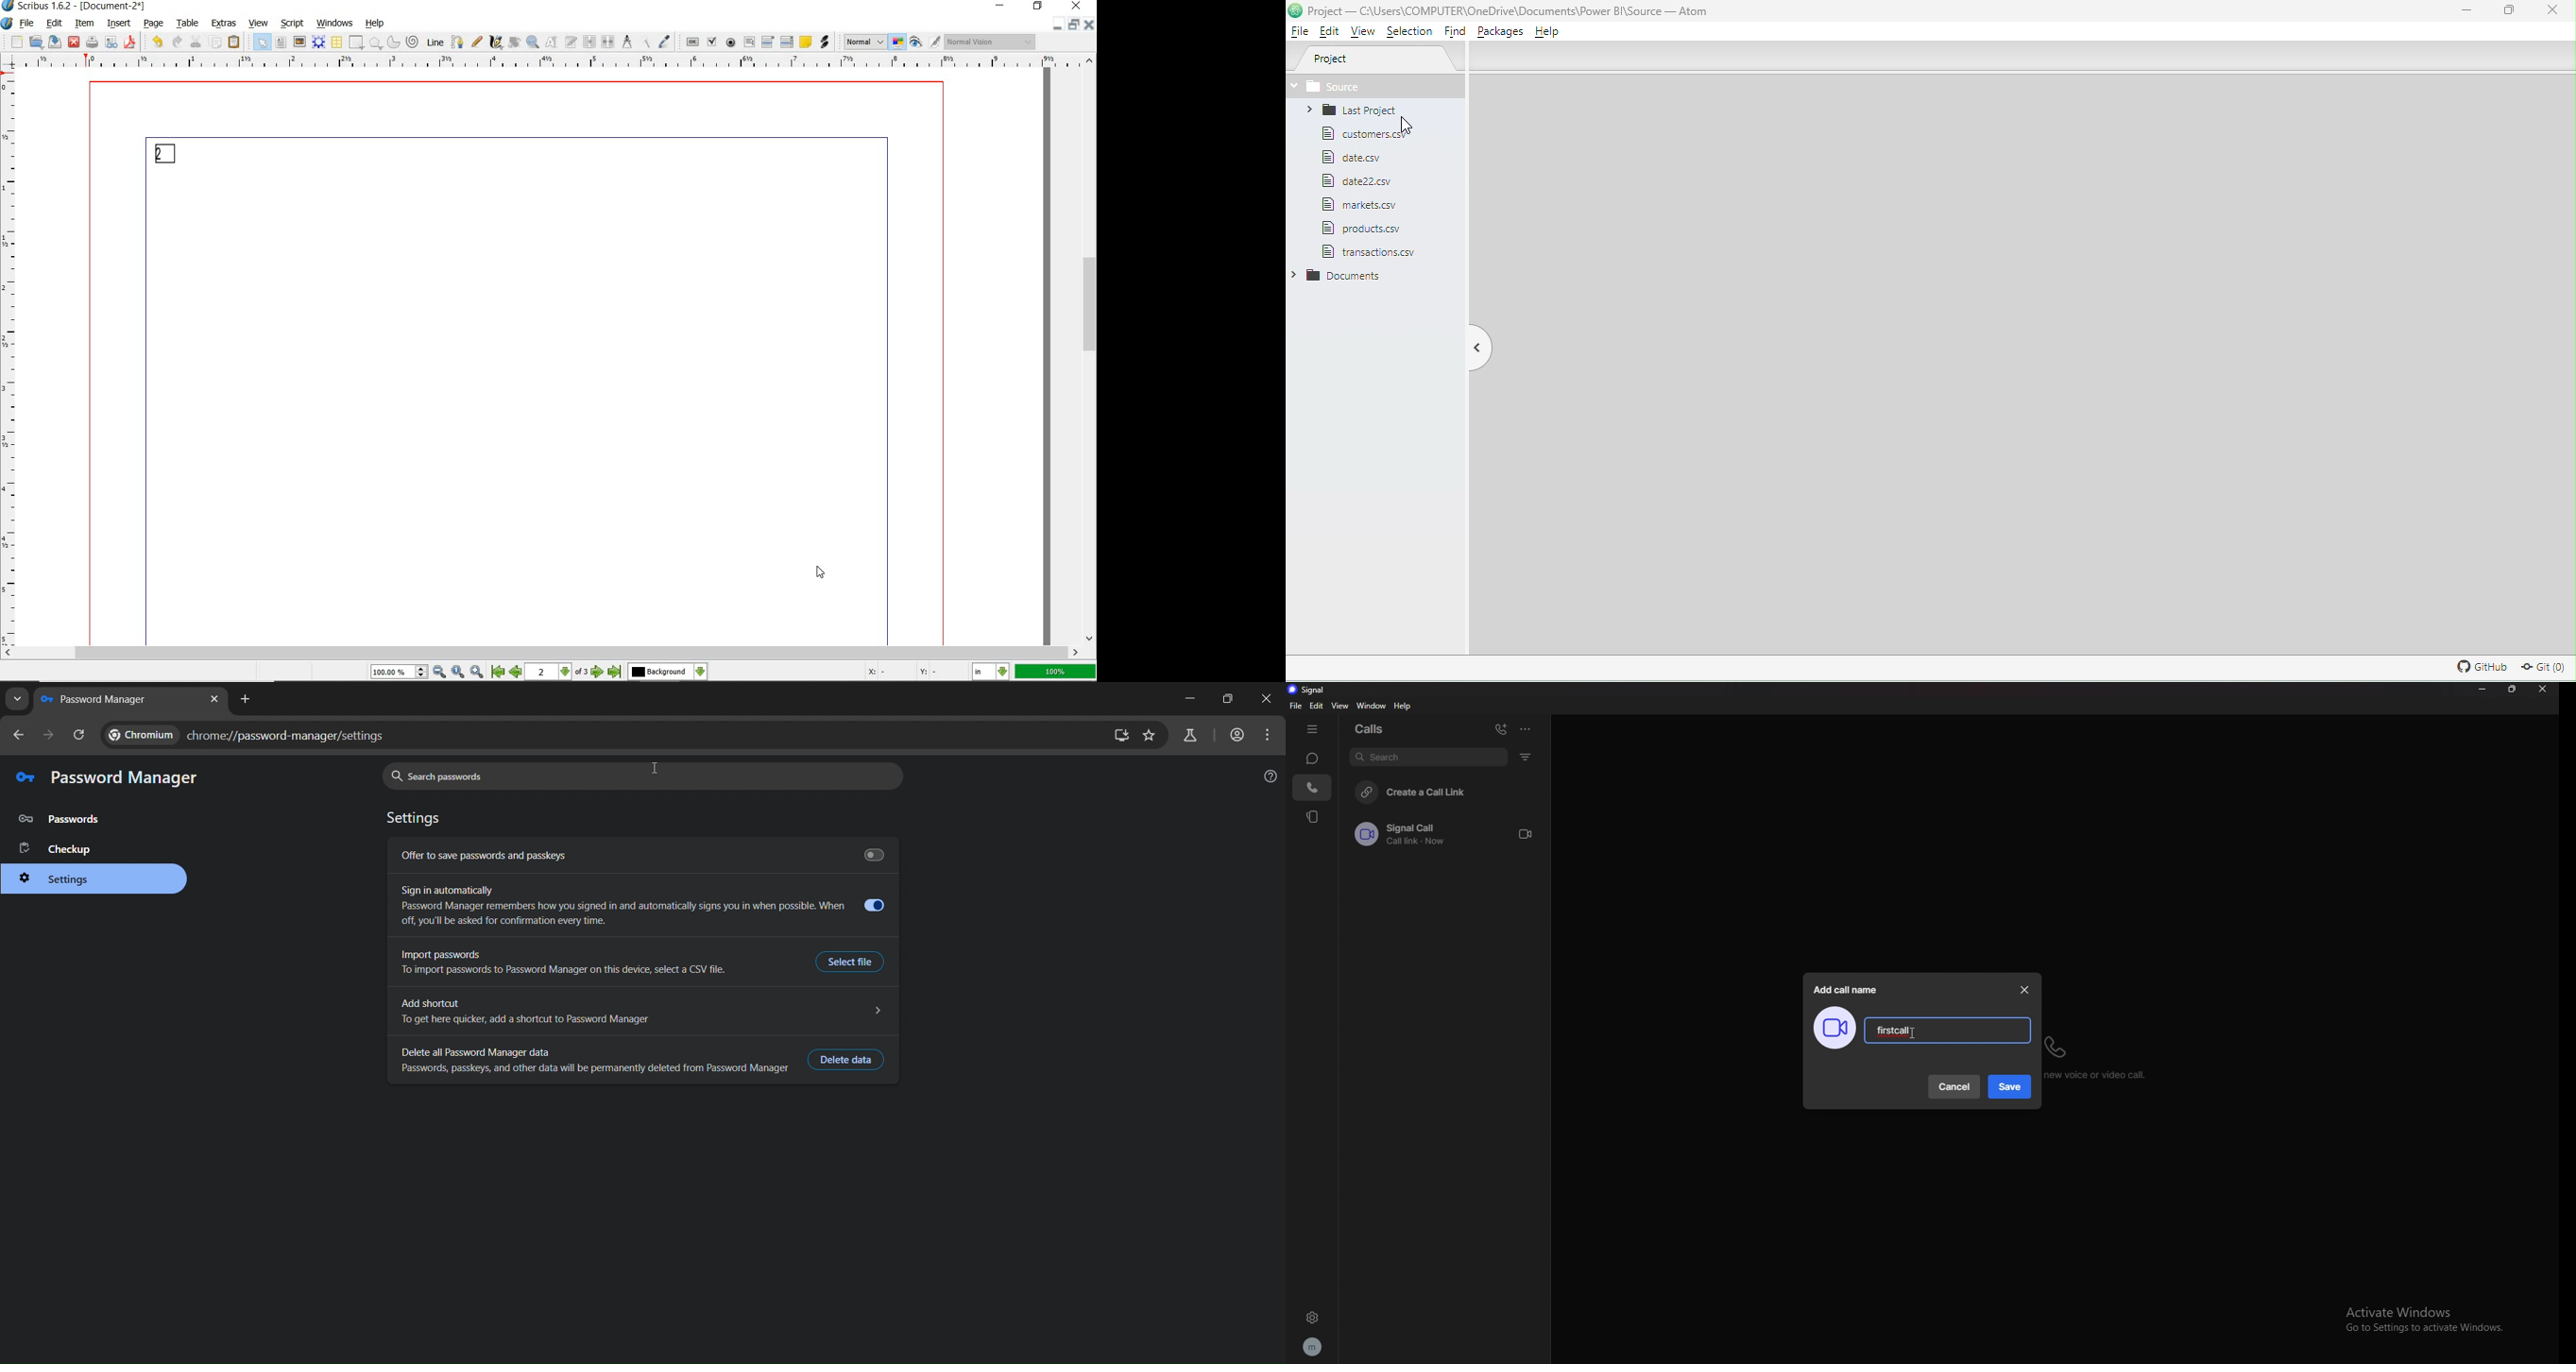 Image resolution: width=2576 pixels, height=1372 pixels. I want to click on 2 of 3, so click(559, 672).